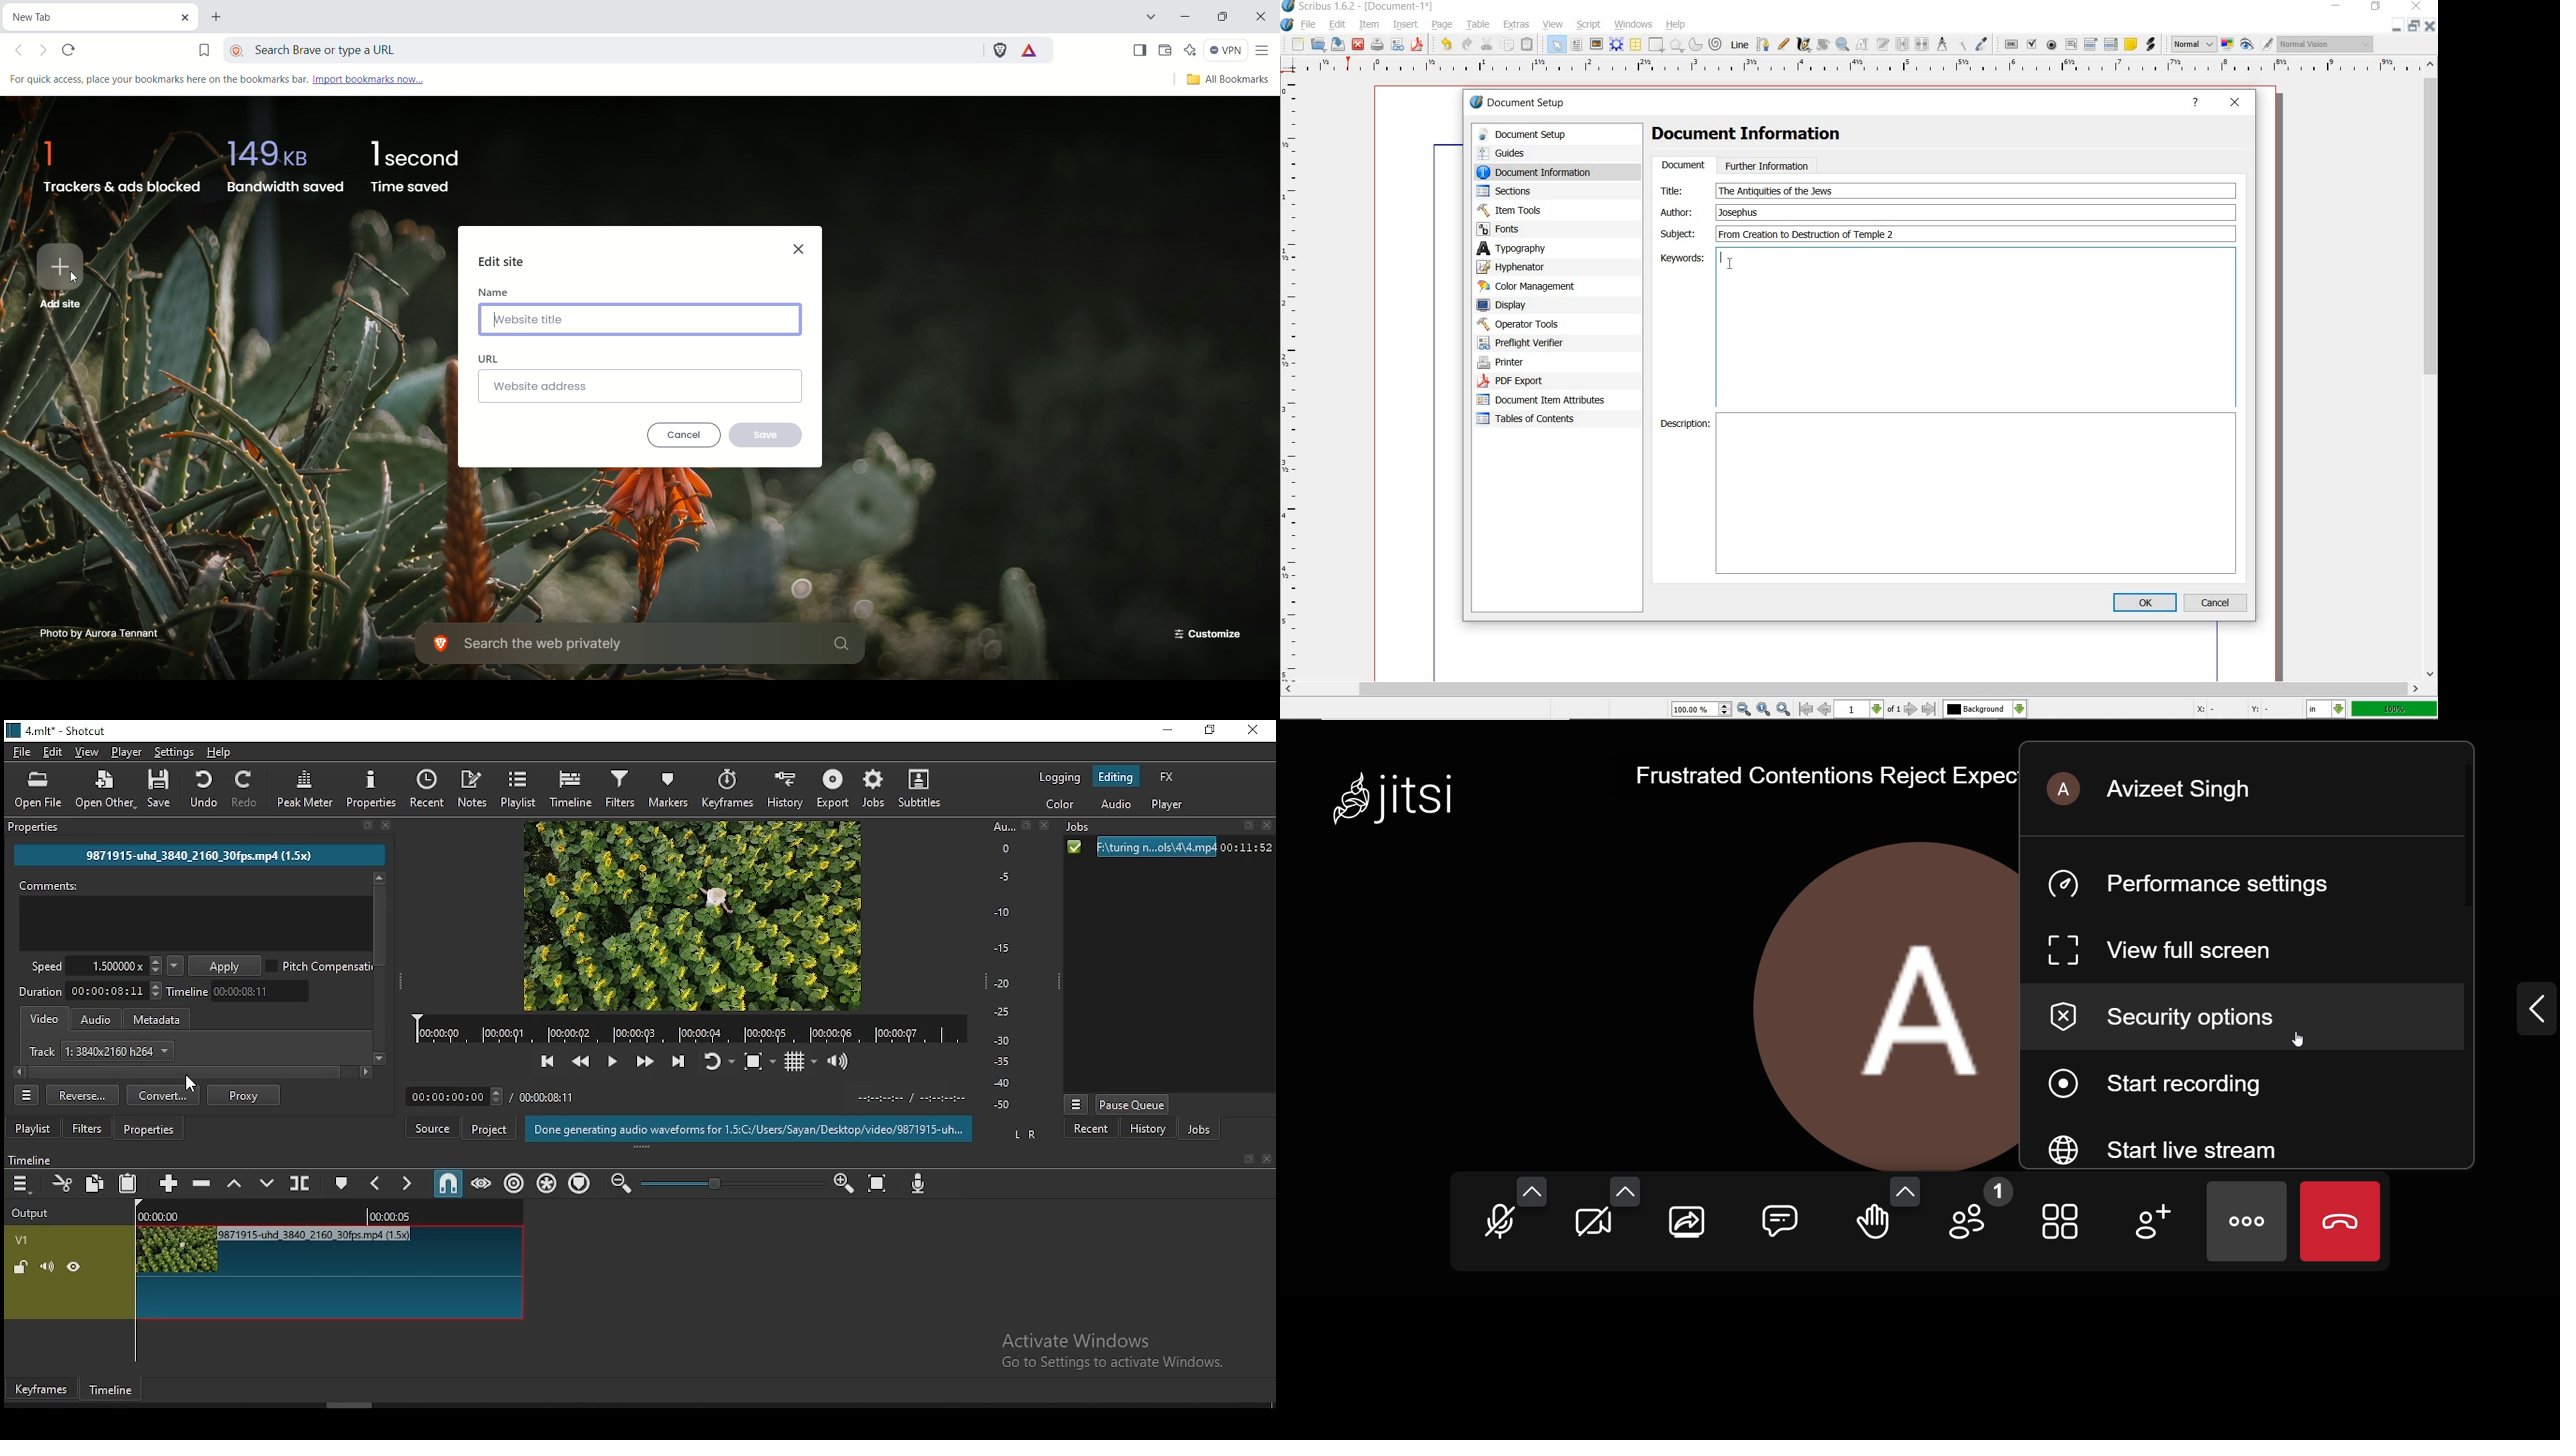  What do you see at coordinates (1733, 709) in the screenshot?
I see `zoom in/zoom to/zoom out` at bounding box center [1733, 709].